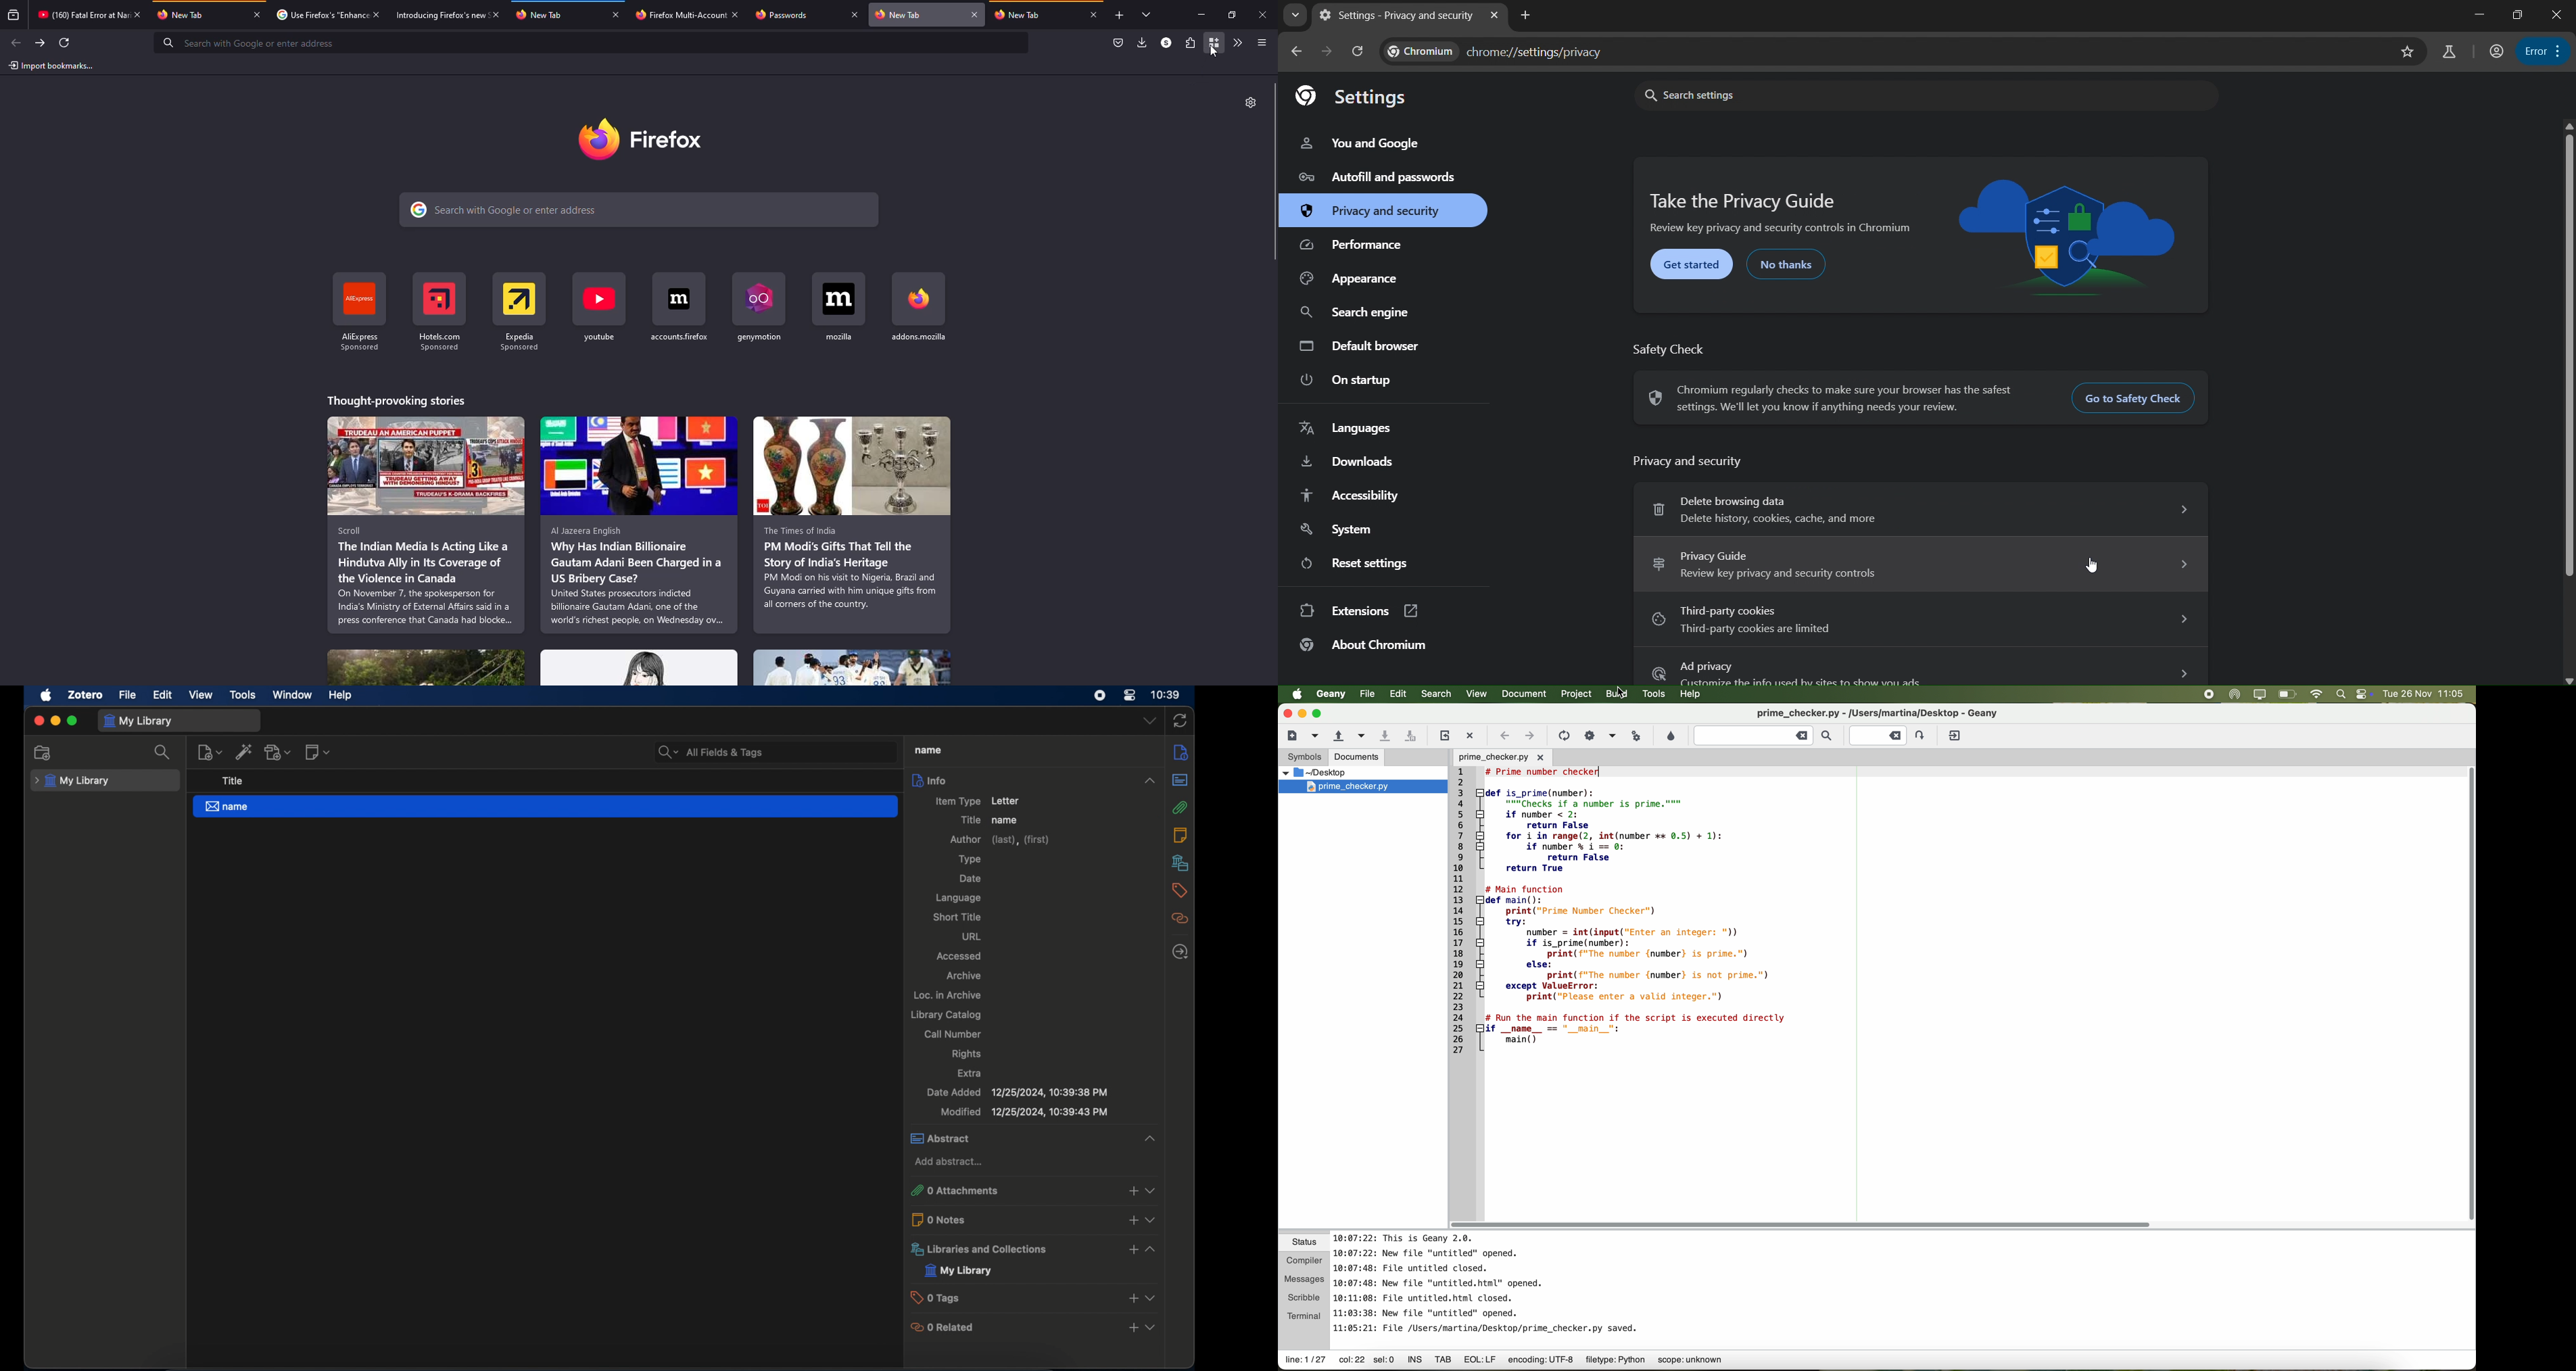 This screenshot has height=1372, width=2576. I want to click on  Privacy Guide " NReview key privacy and security controls, so click(1920, 563).